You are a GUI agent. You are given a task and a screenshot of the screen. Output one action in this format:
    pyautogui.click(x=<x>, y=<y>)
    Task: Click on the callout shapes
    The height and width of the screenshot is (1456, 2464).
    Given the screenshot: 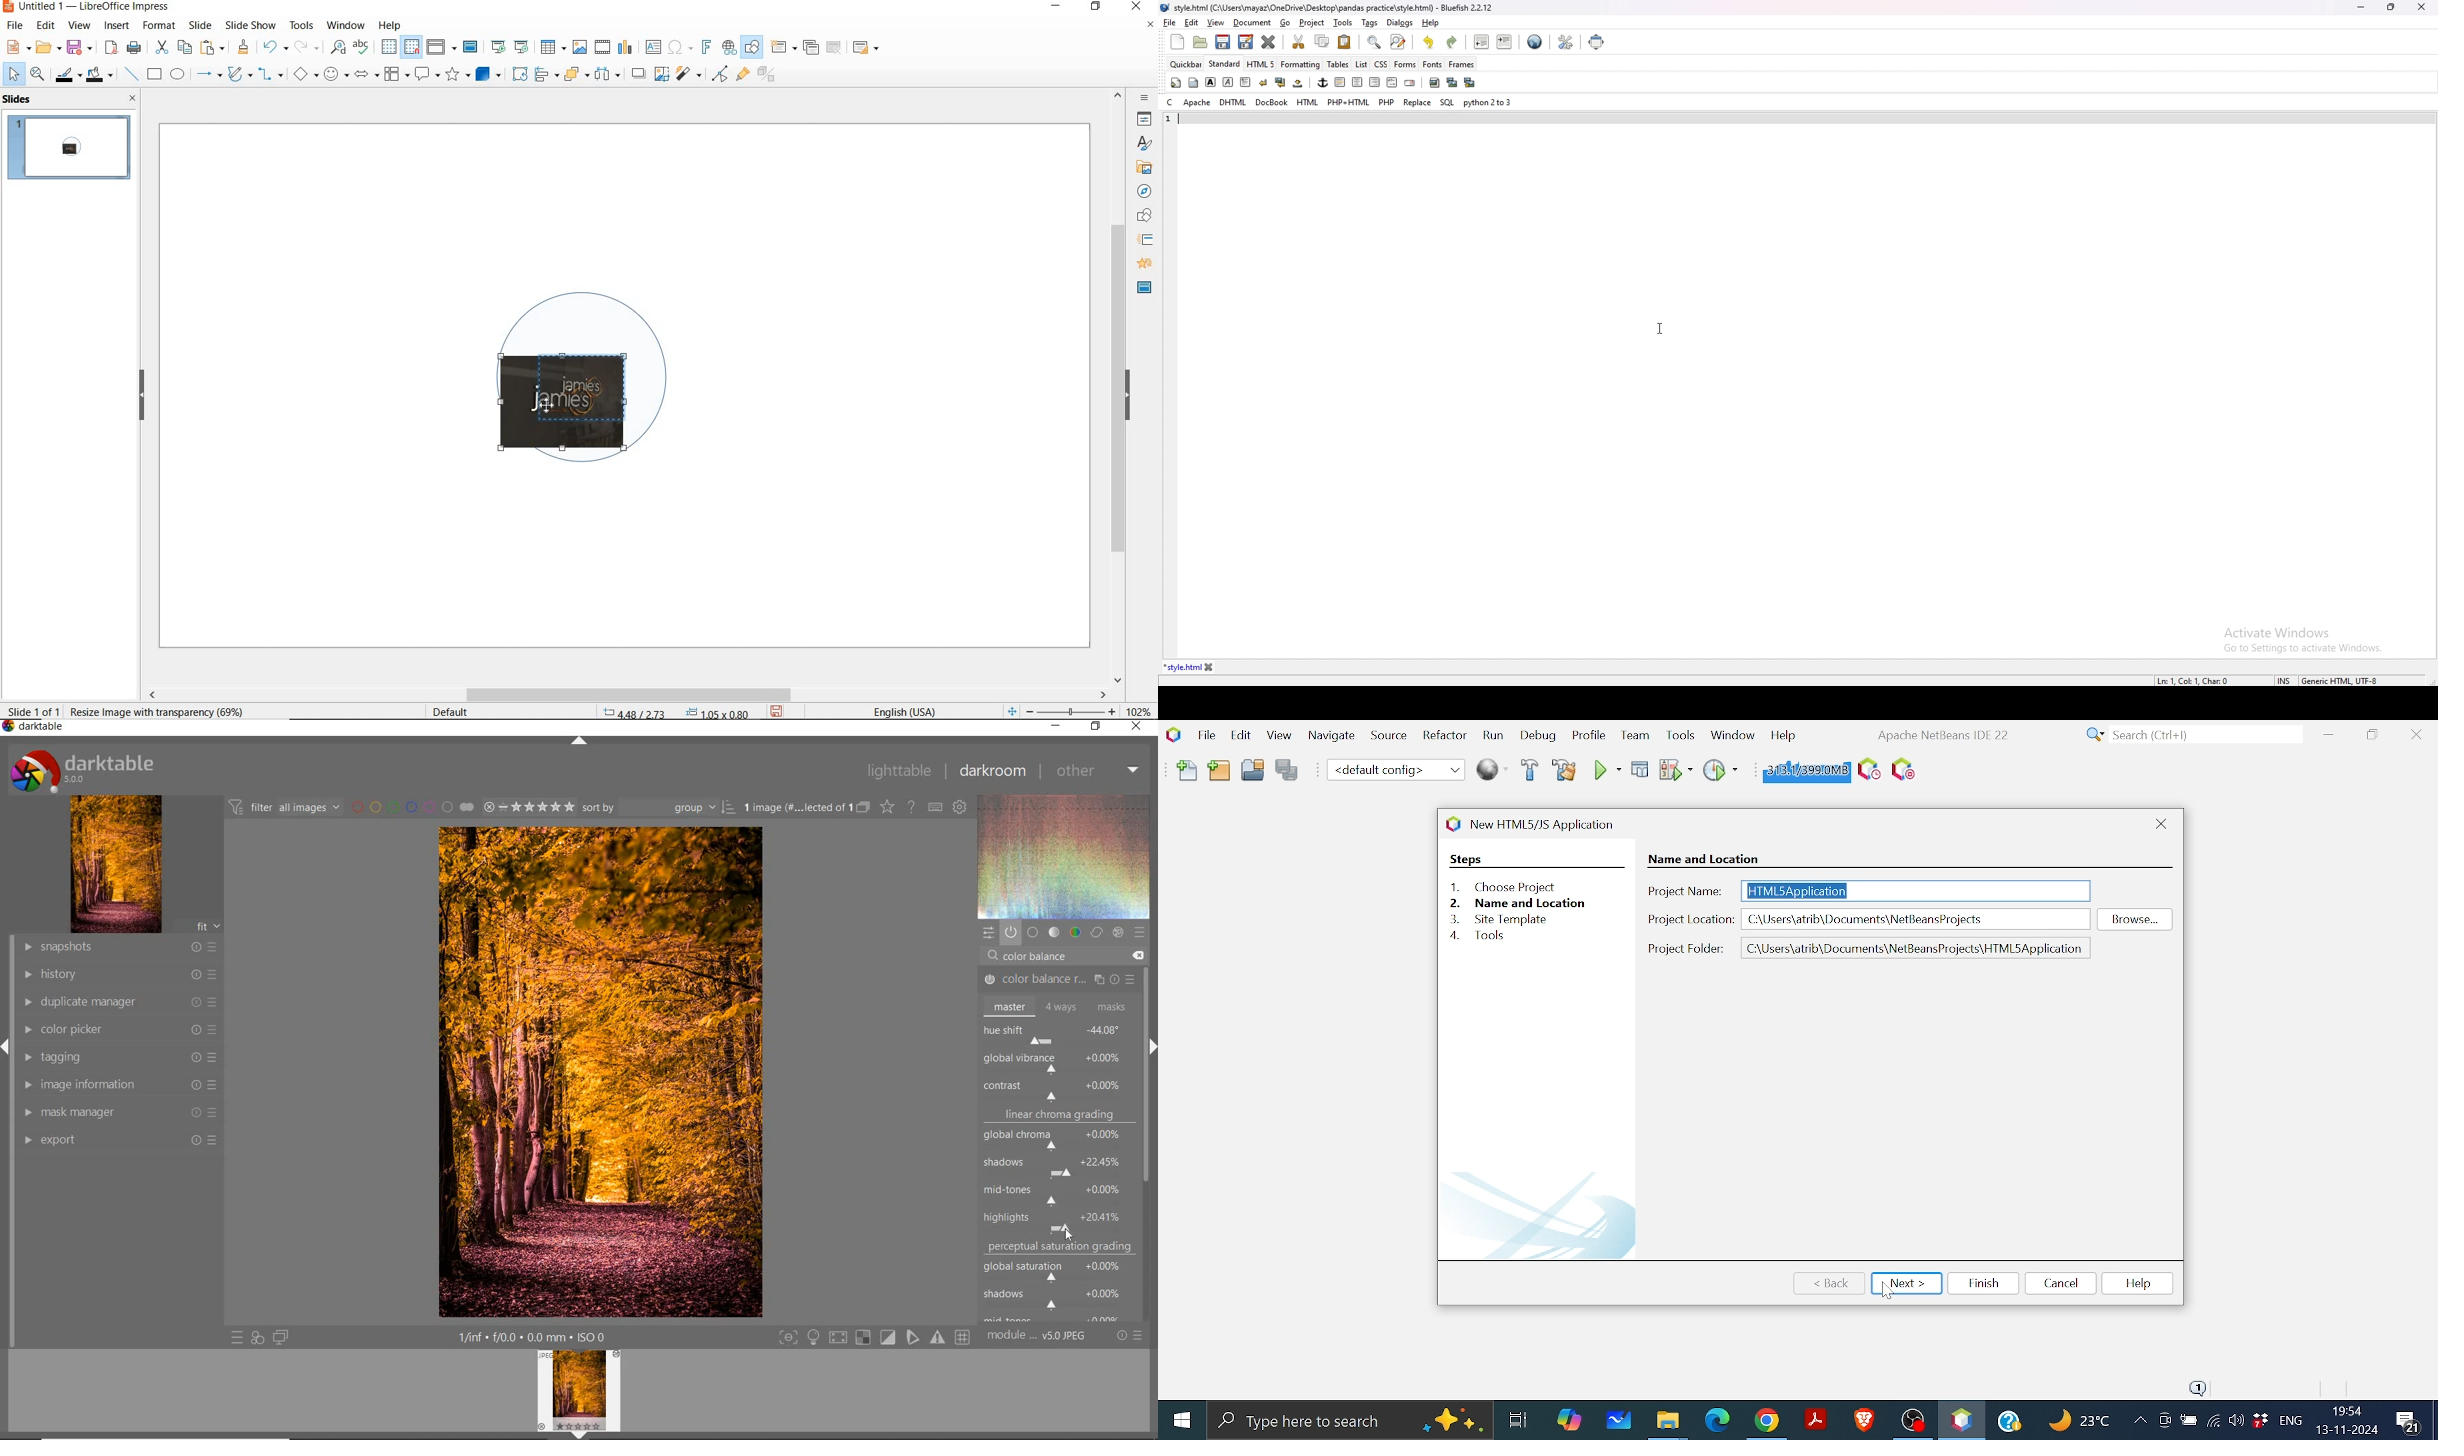 What is the action you would take?
    pyautogui.click(x=425, y=75)
    